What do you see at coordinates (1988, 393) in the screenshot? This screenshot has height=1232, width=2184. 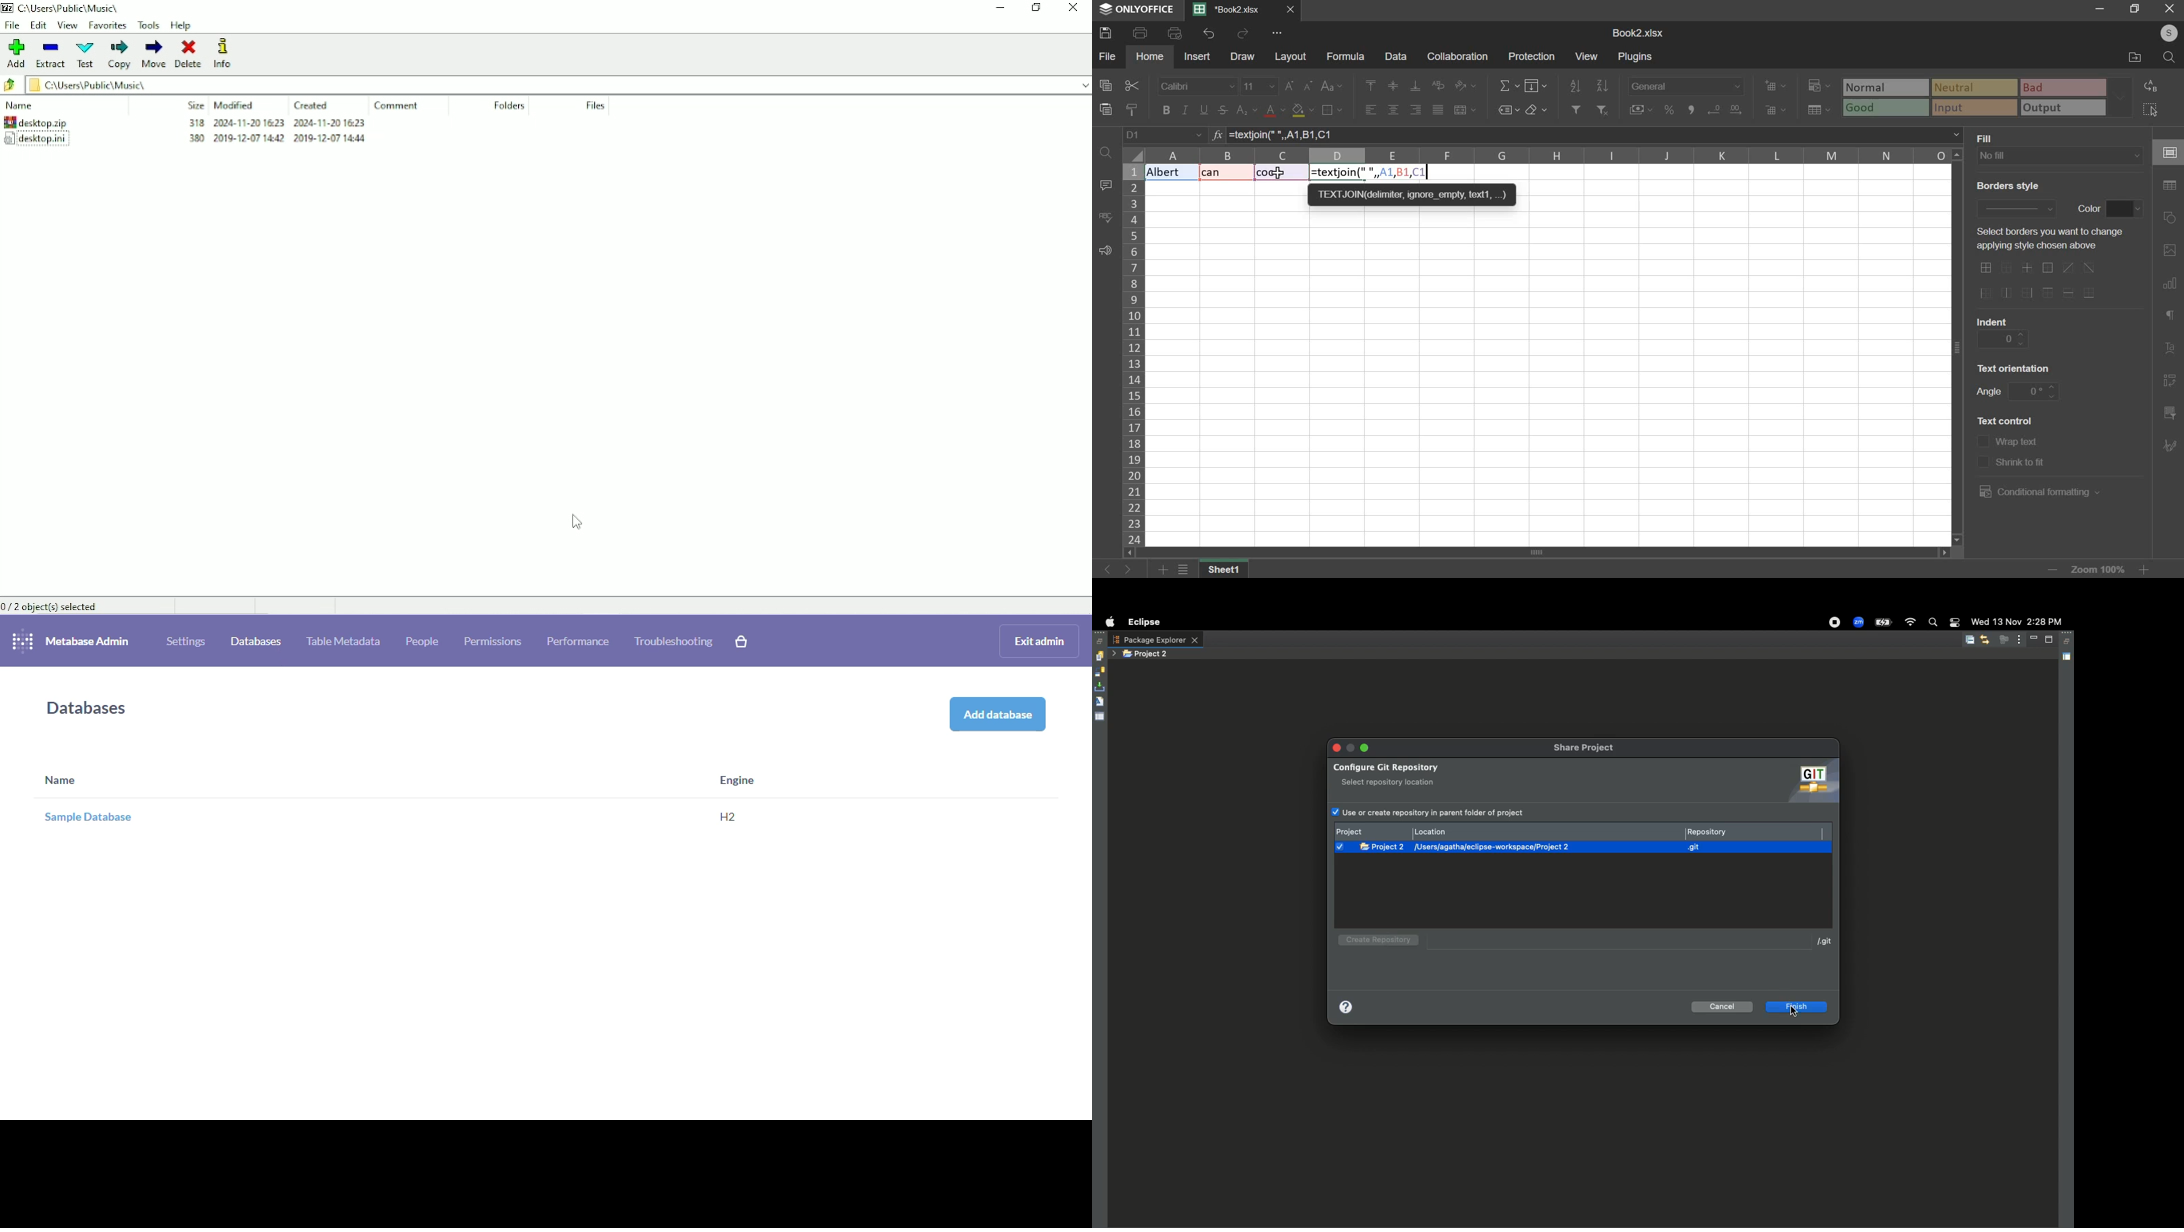 I see `text` at bounding box center [1988, 393].